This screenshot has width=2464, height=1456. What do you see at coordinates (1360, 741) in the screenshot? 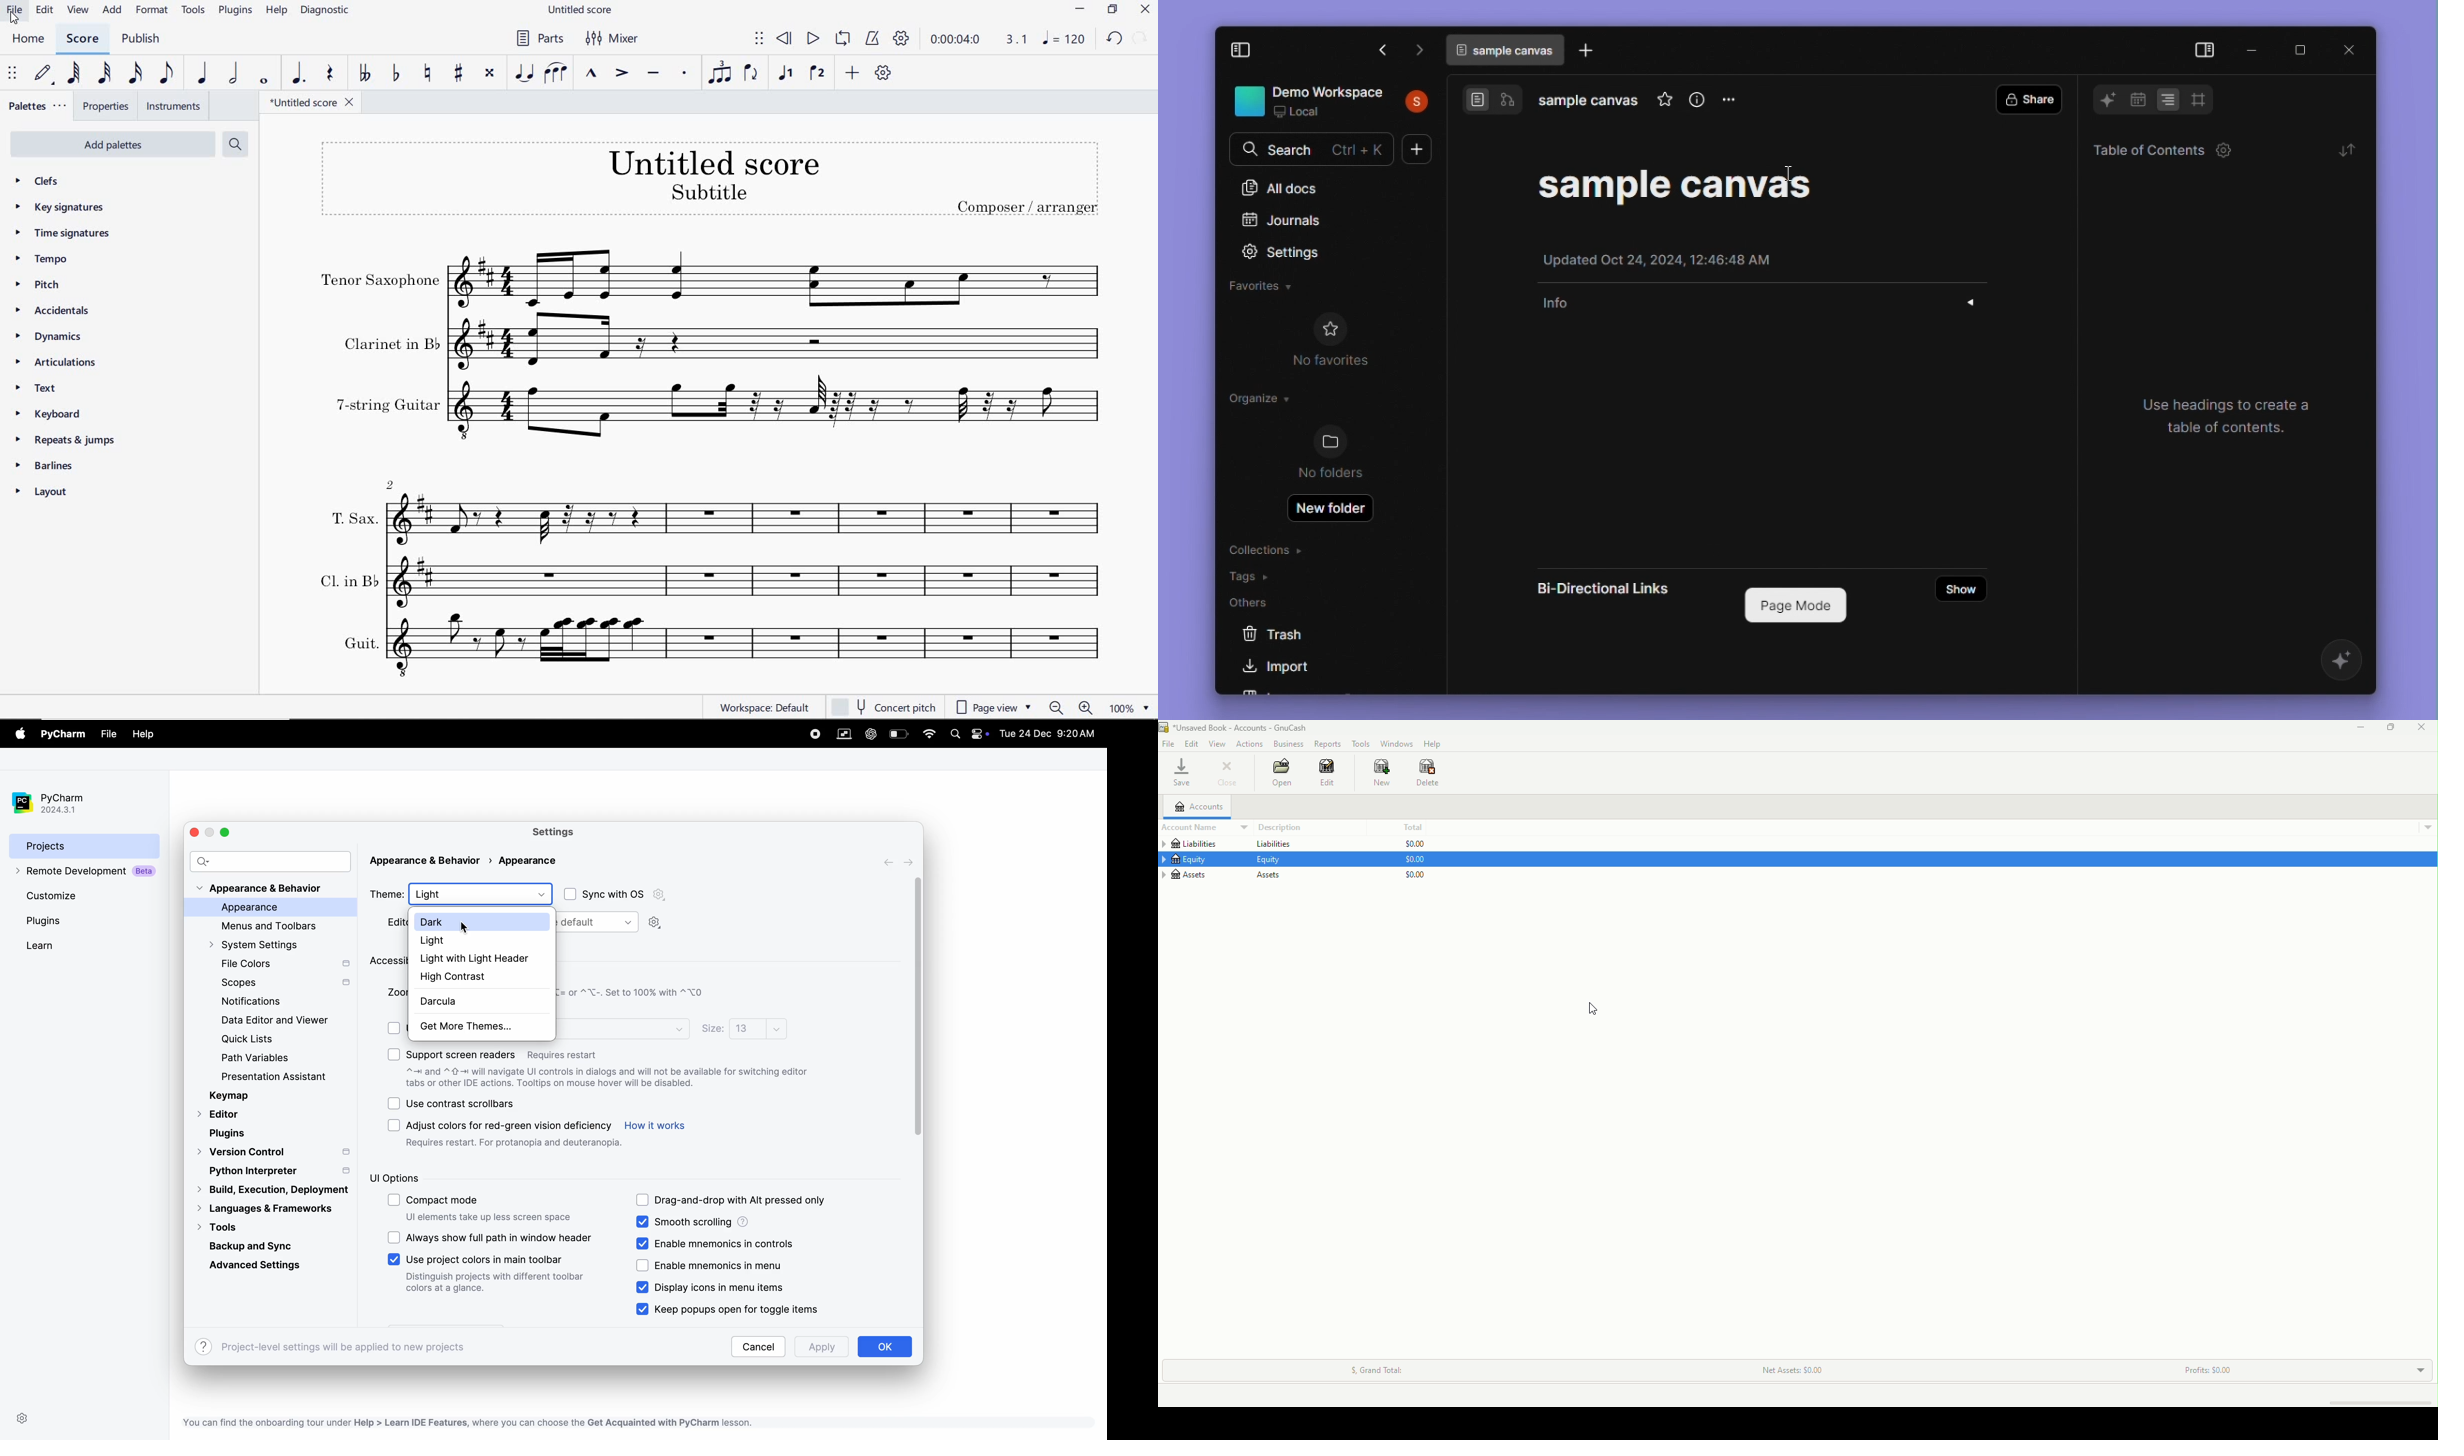
I see `Tools` at bounding box center [1360, 741].